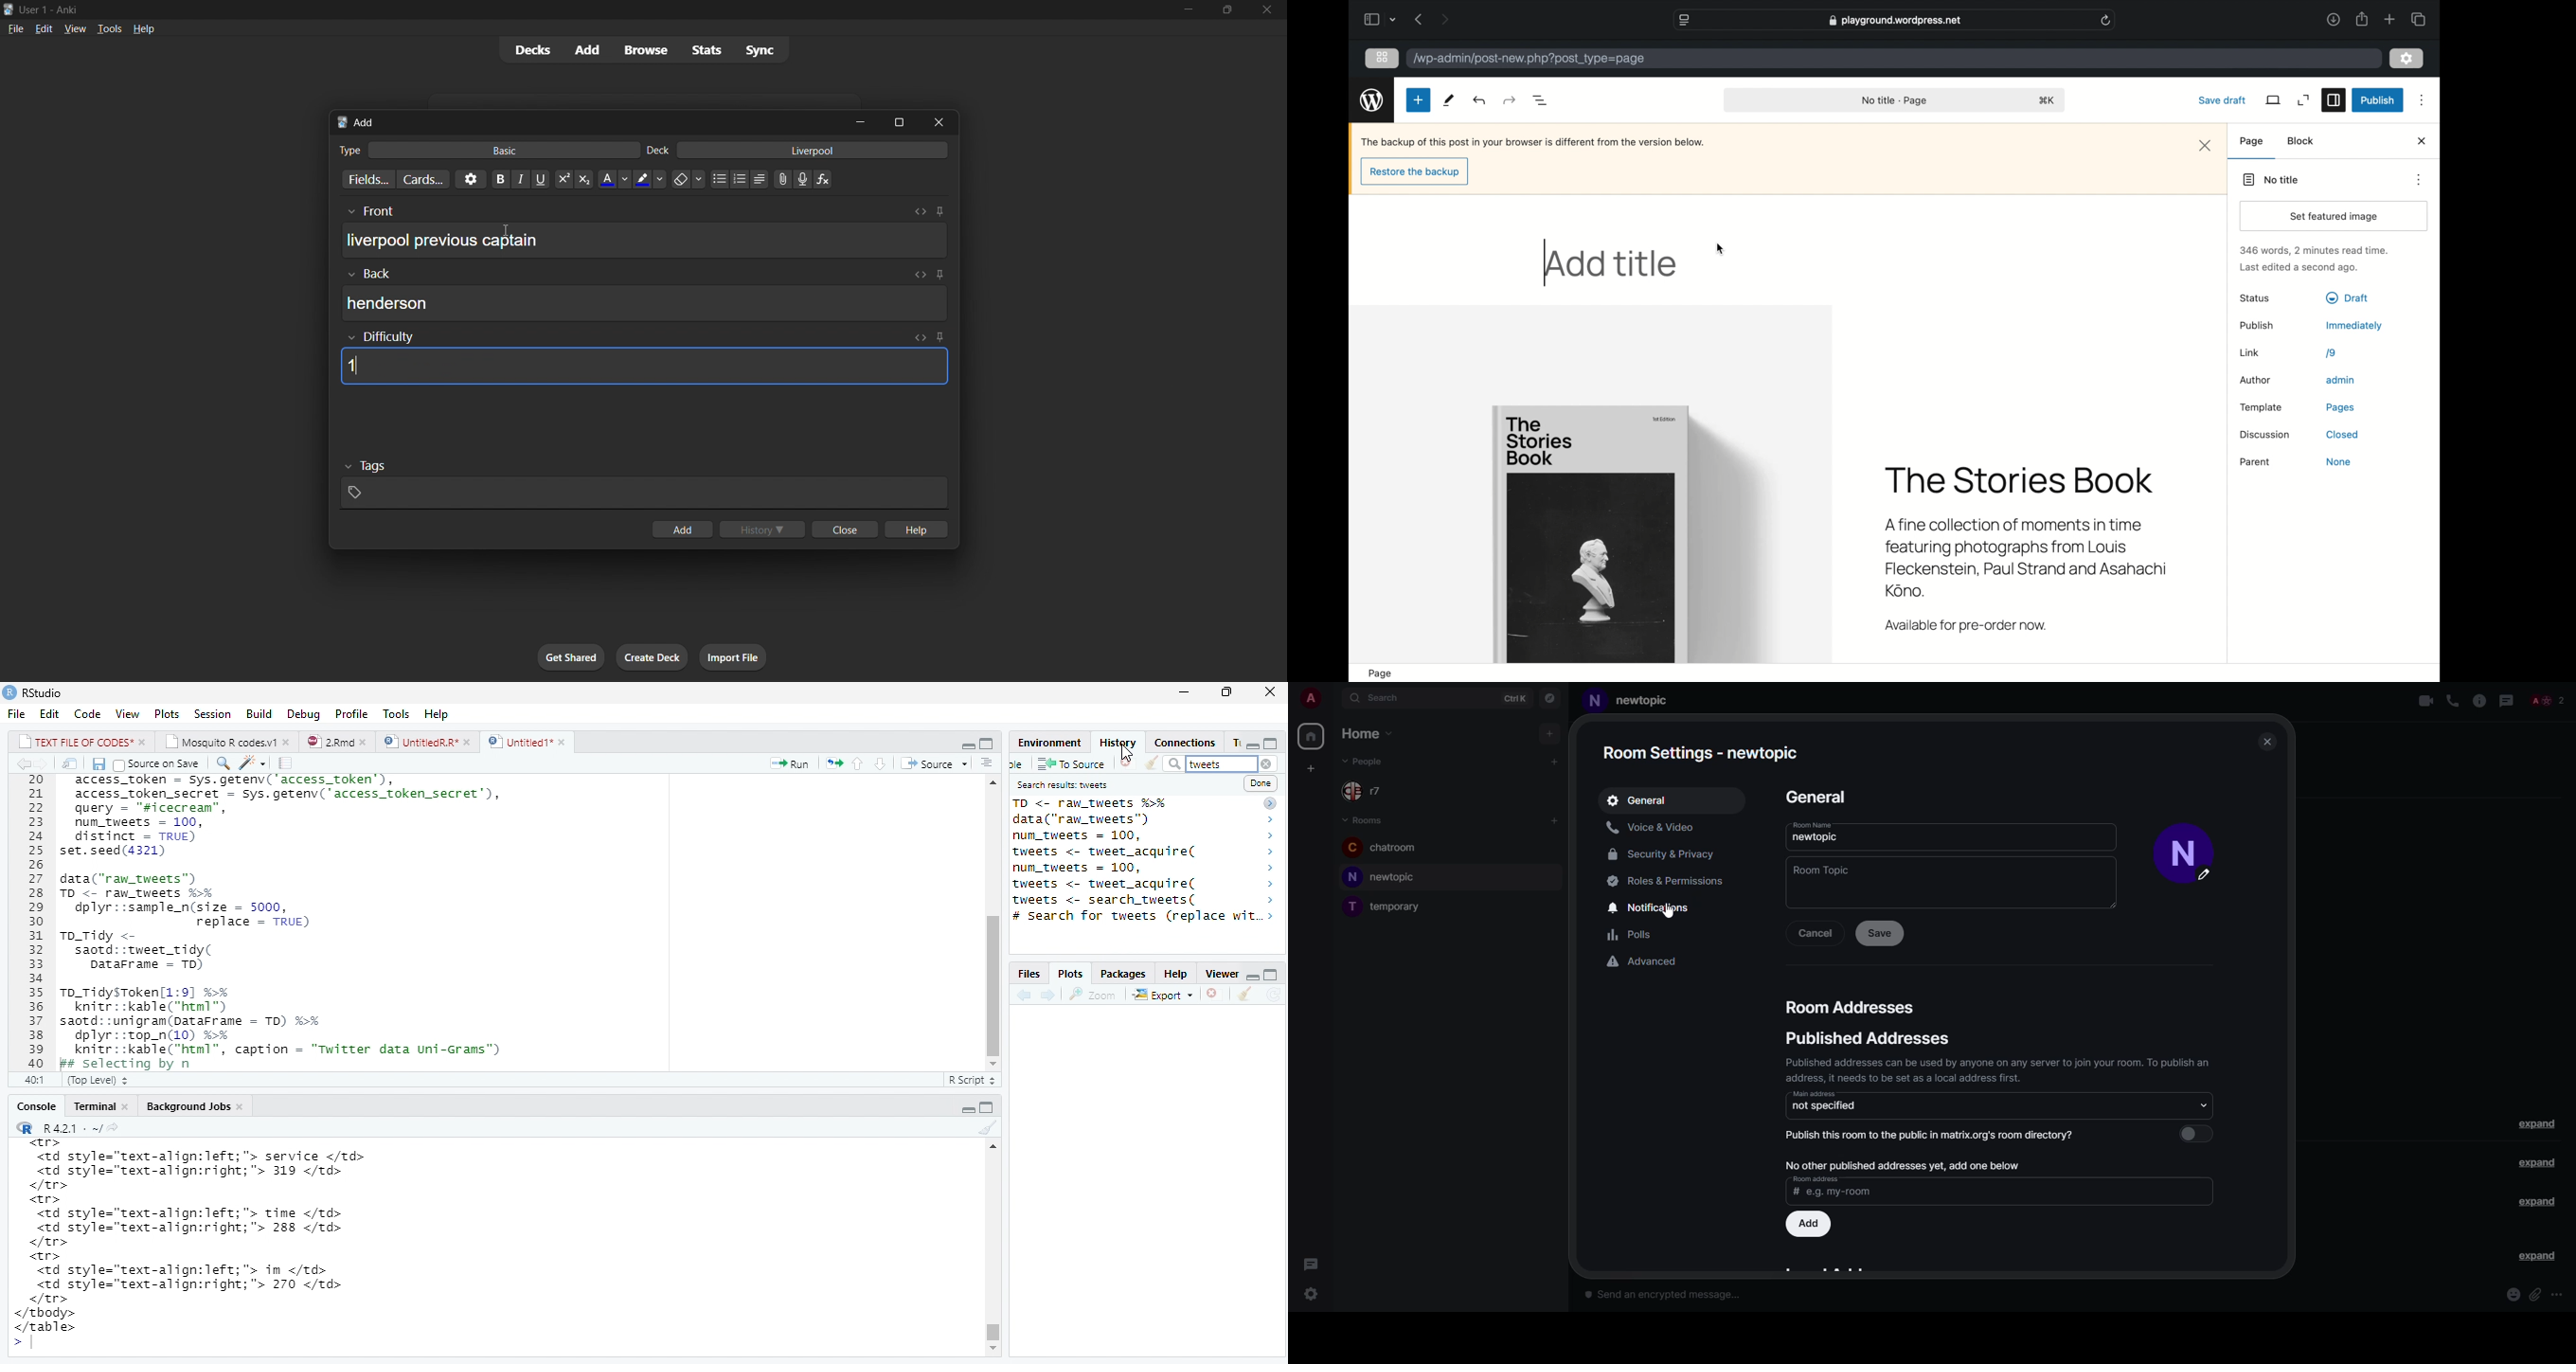 The width and height of the screenshot is (2576, 1372). I want to click on tweet, so click(1223, 763).